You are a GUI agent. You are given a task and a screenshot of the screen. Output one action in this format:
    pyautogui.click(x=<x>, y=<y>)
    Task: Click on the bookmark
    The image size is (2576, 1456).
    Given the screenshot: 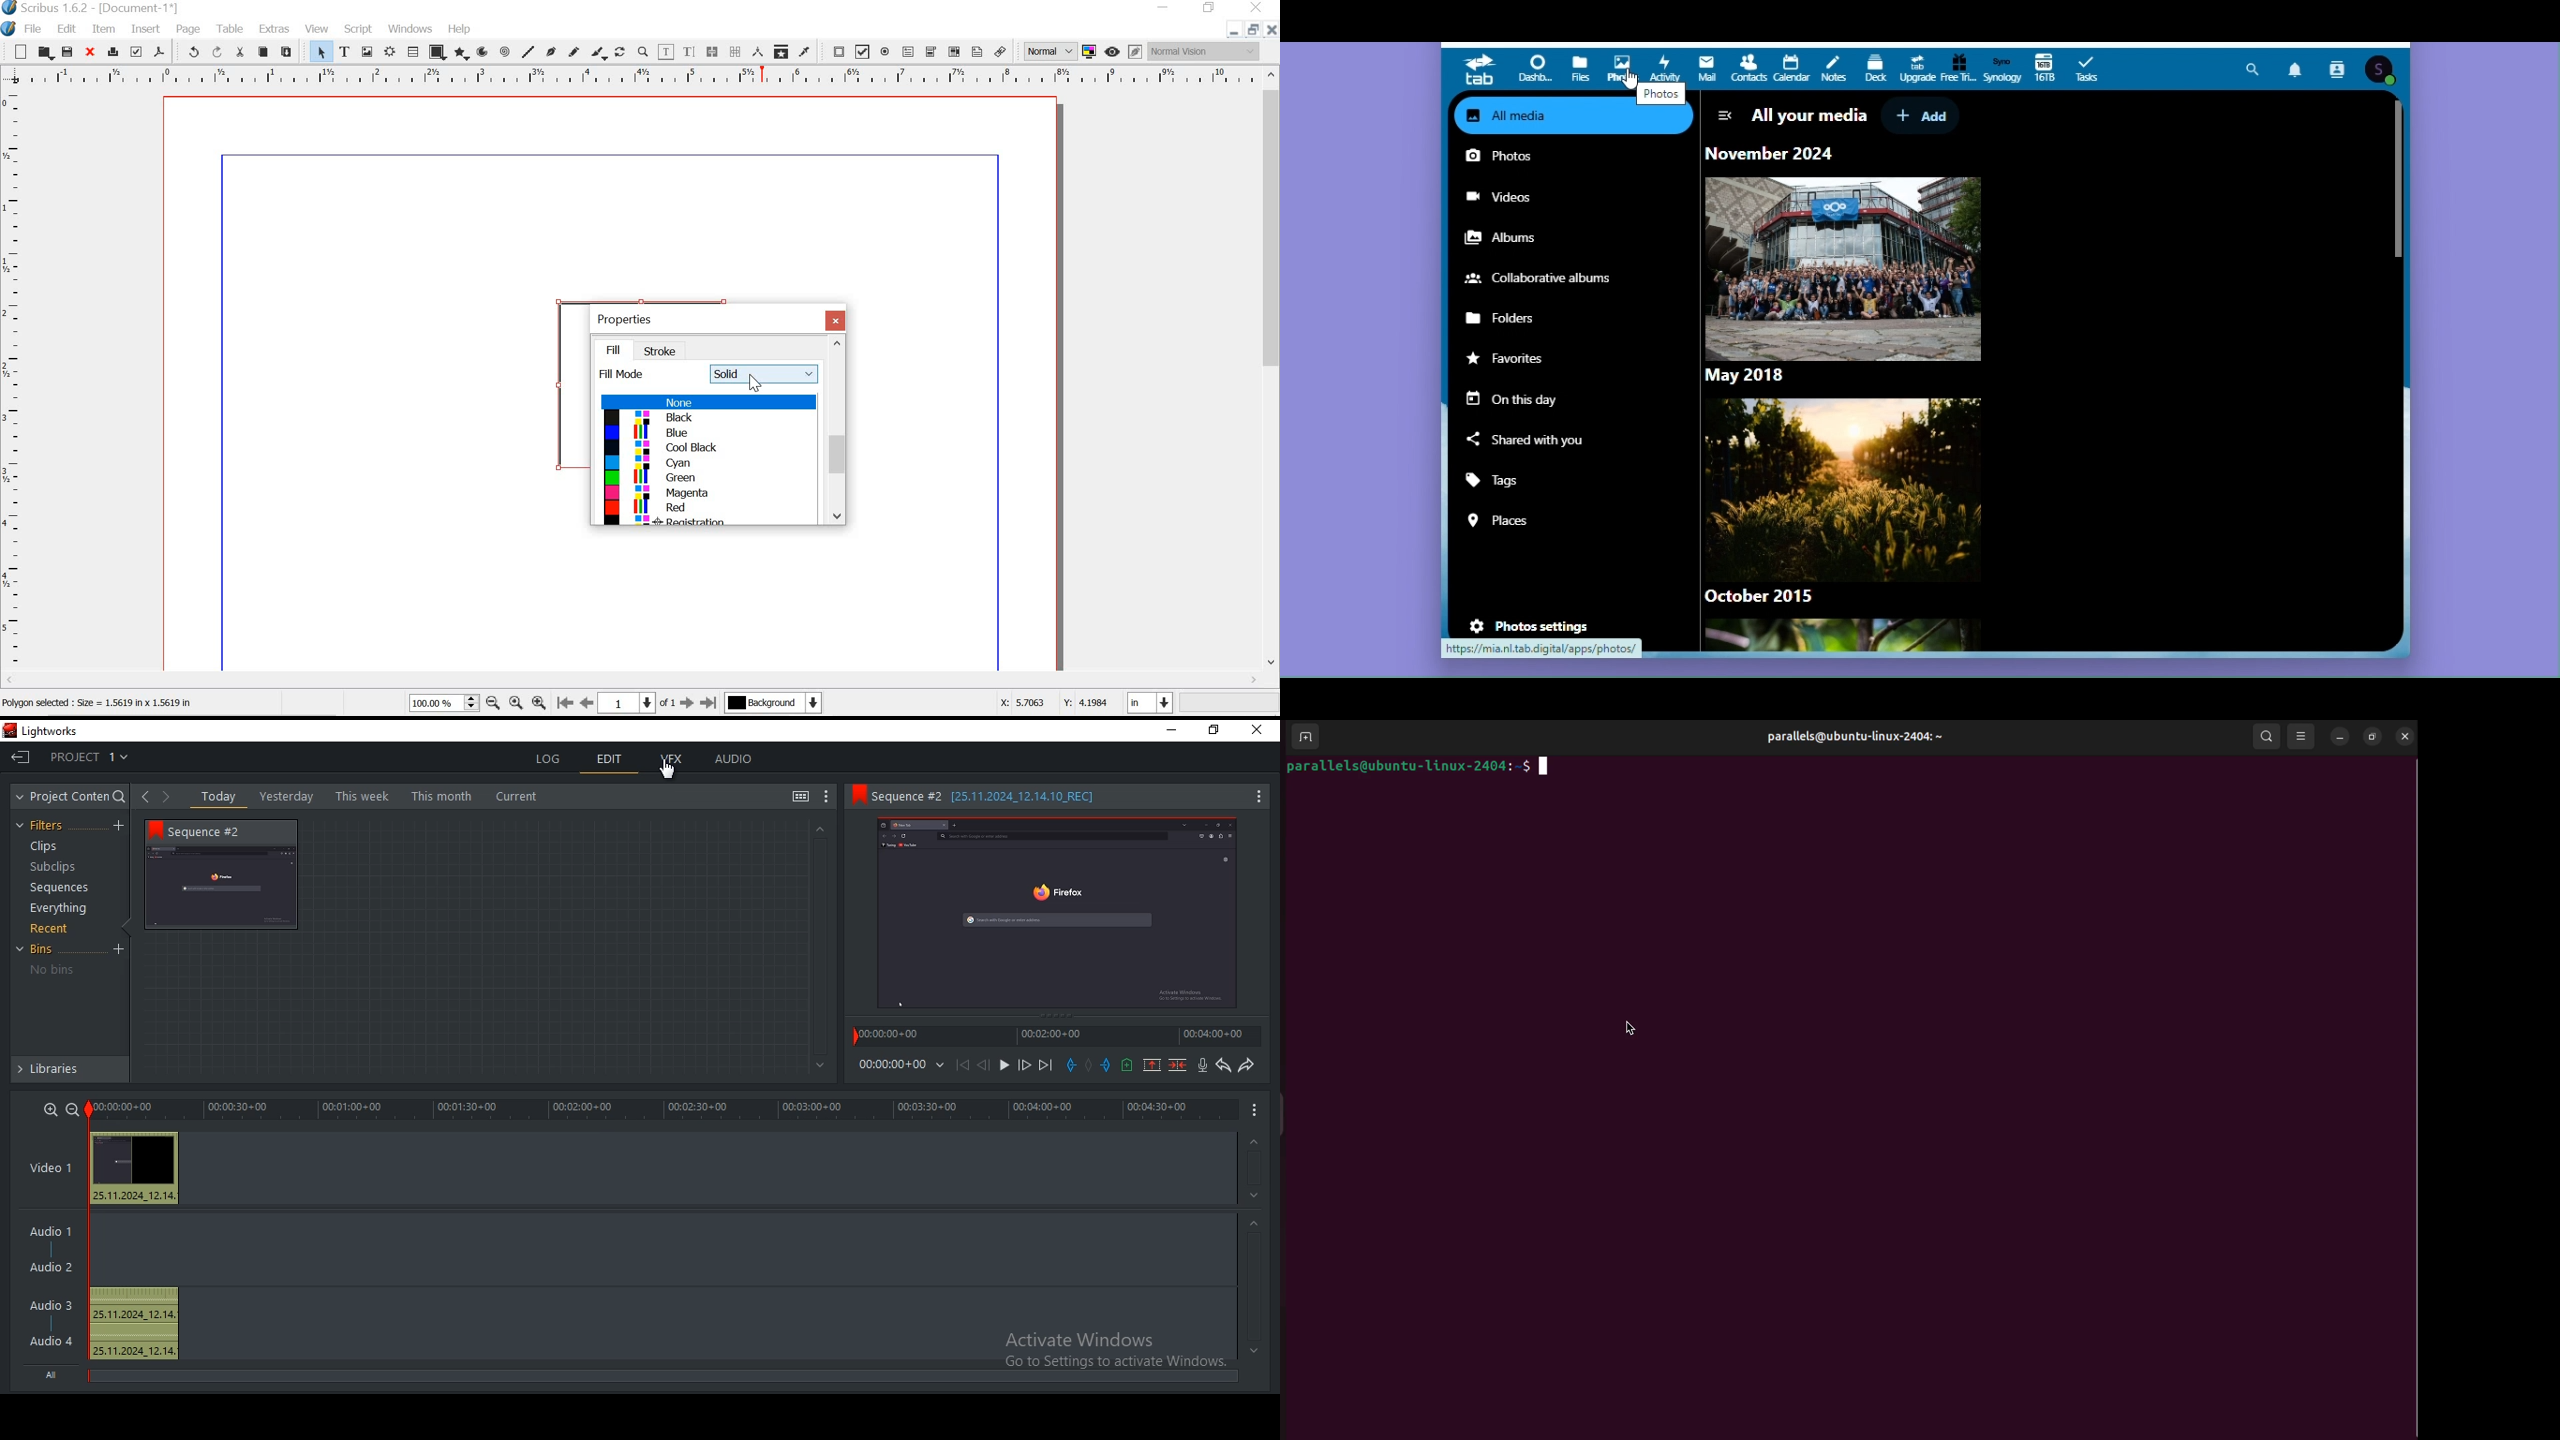 What is the action you would take?
    pyautogui.click(x=157, y=827)
    